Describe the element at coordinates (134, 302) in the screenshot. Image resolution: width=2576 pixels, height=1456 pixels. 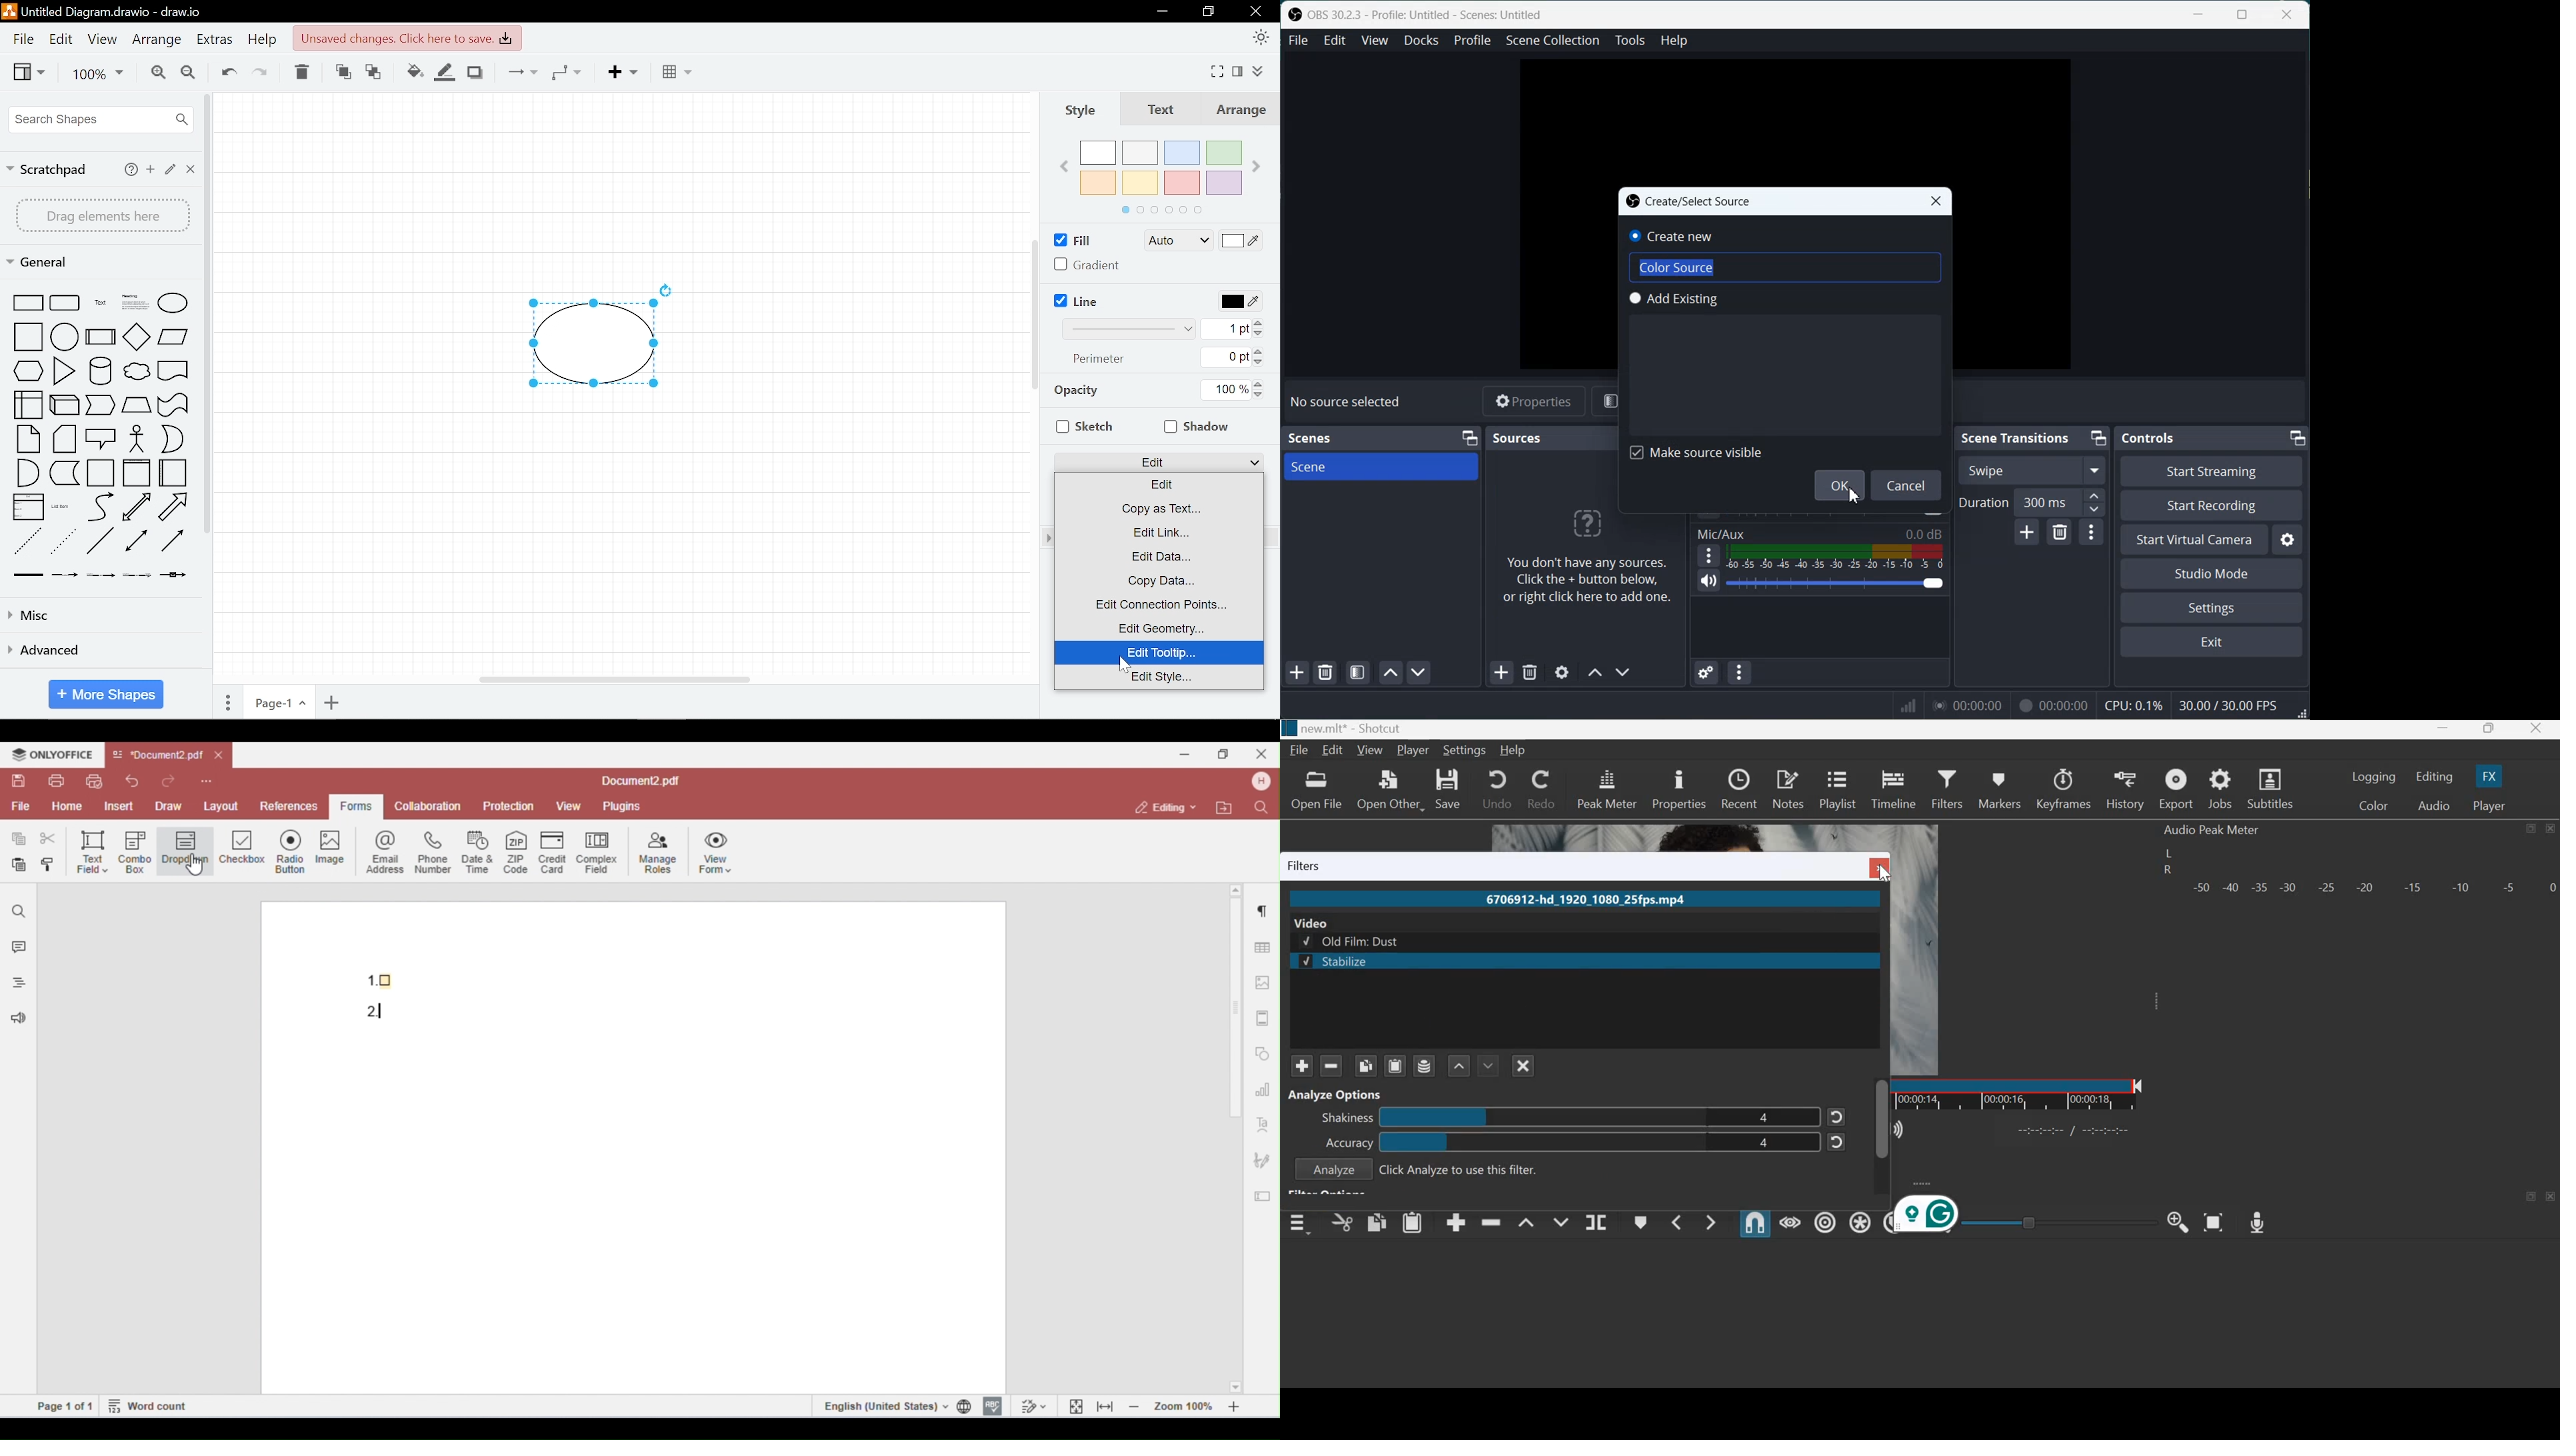
I see `heading` at that location.